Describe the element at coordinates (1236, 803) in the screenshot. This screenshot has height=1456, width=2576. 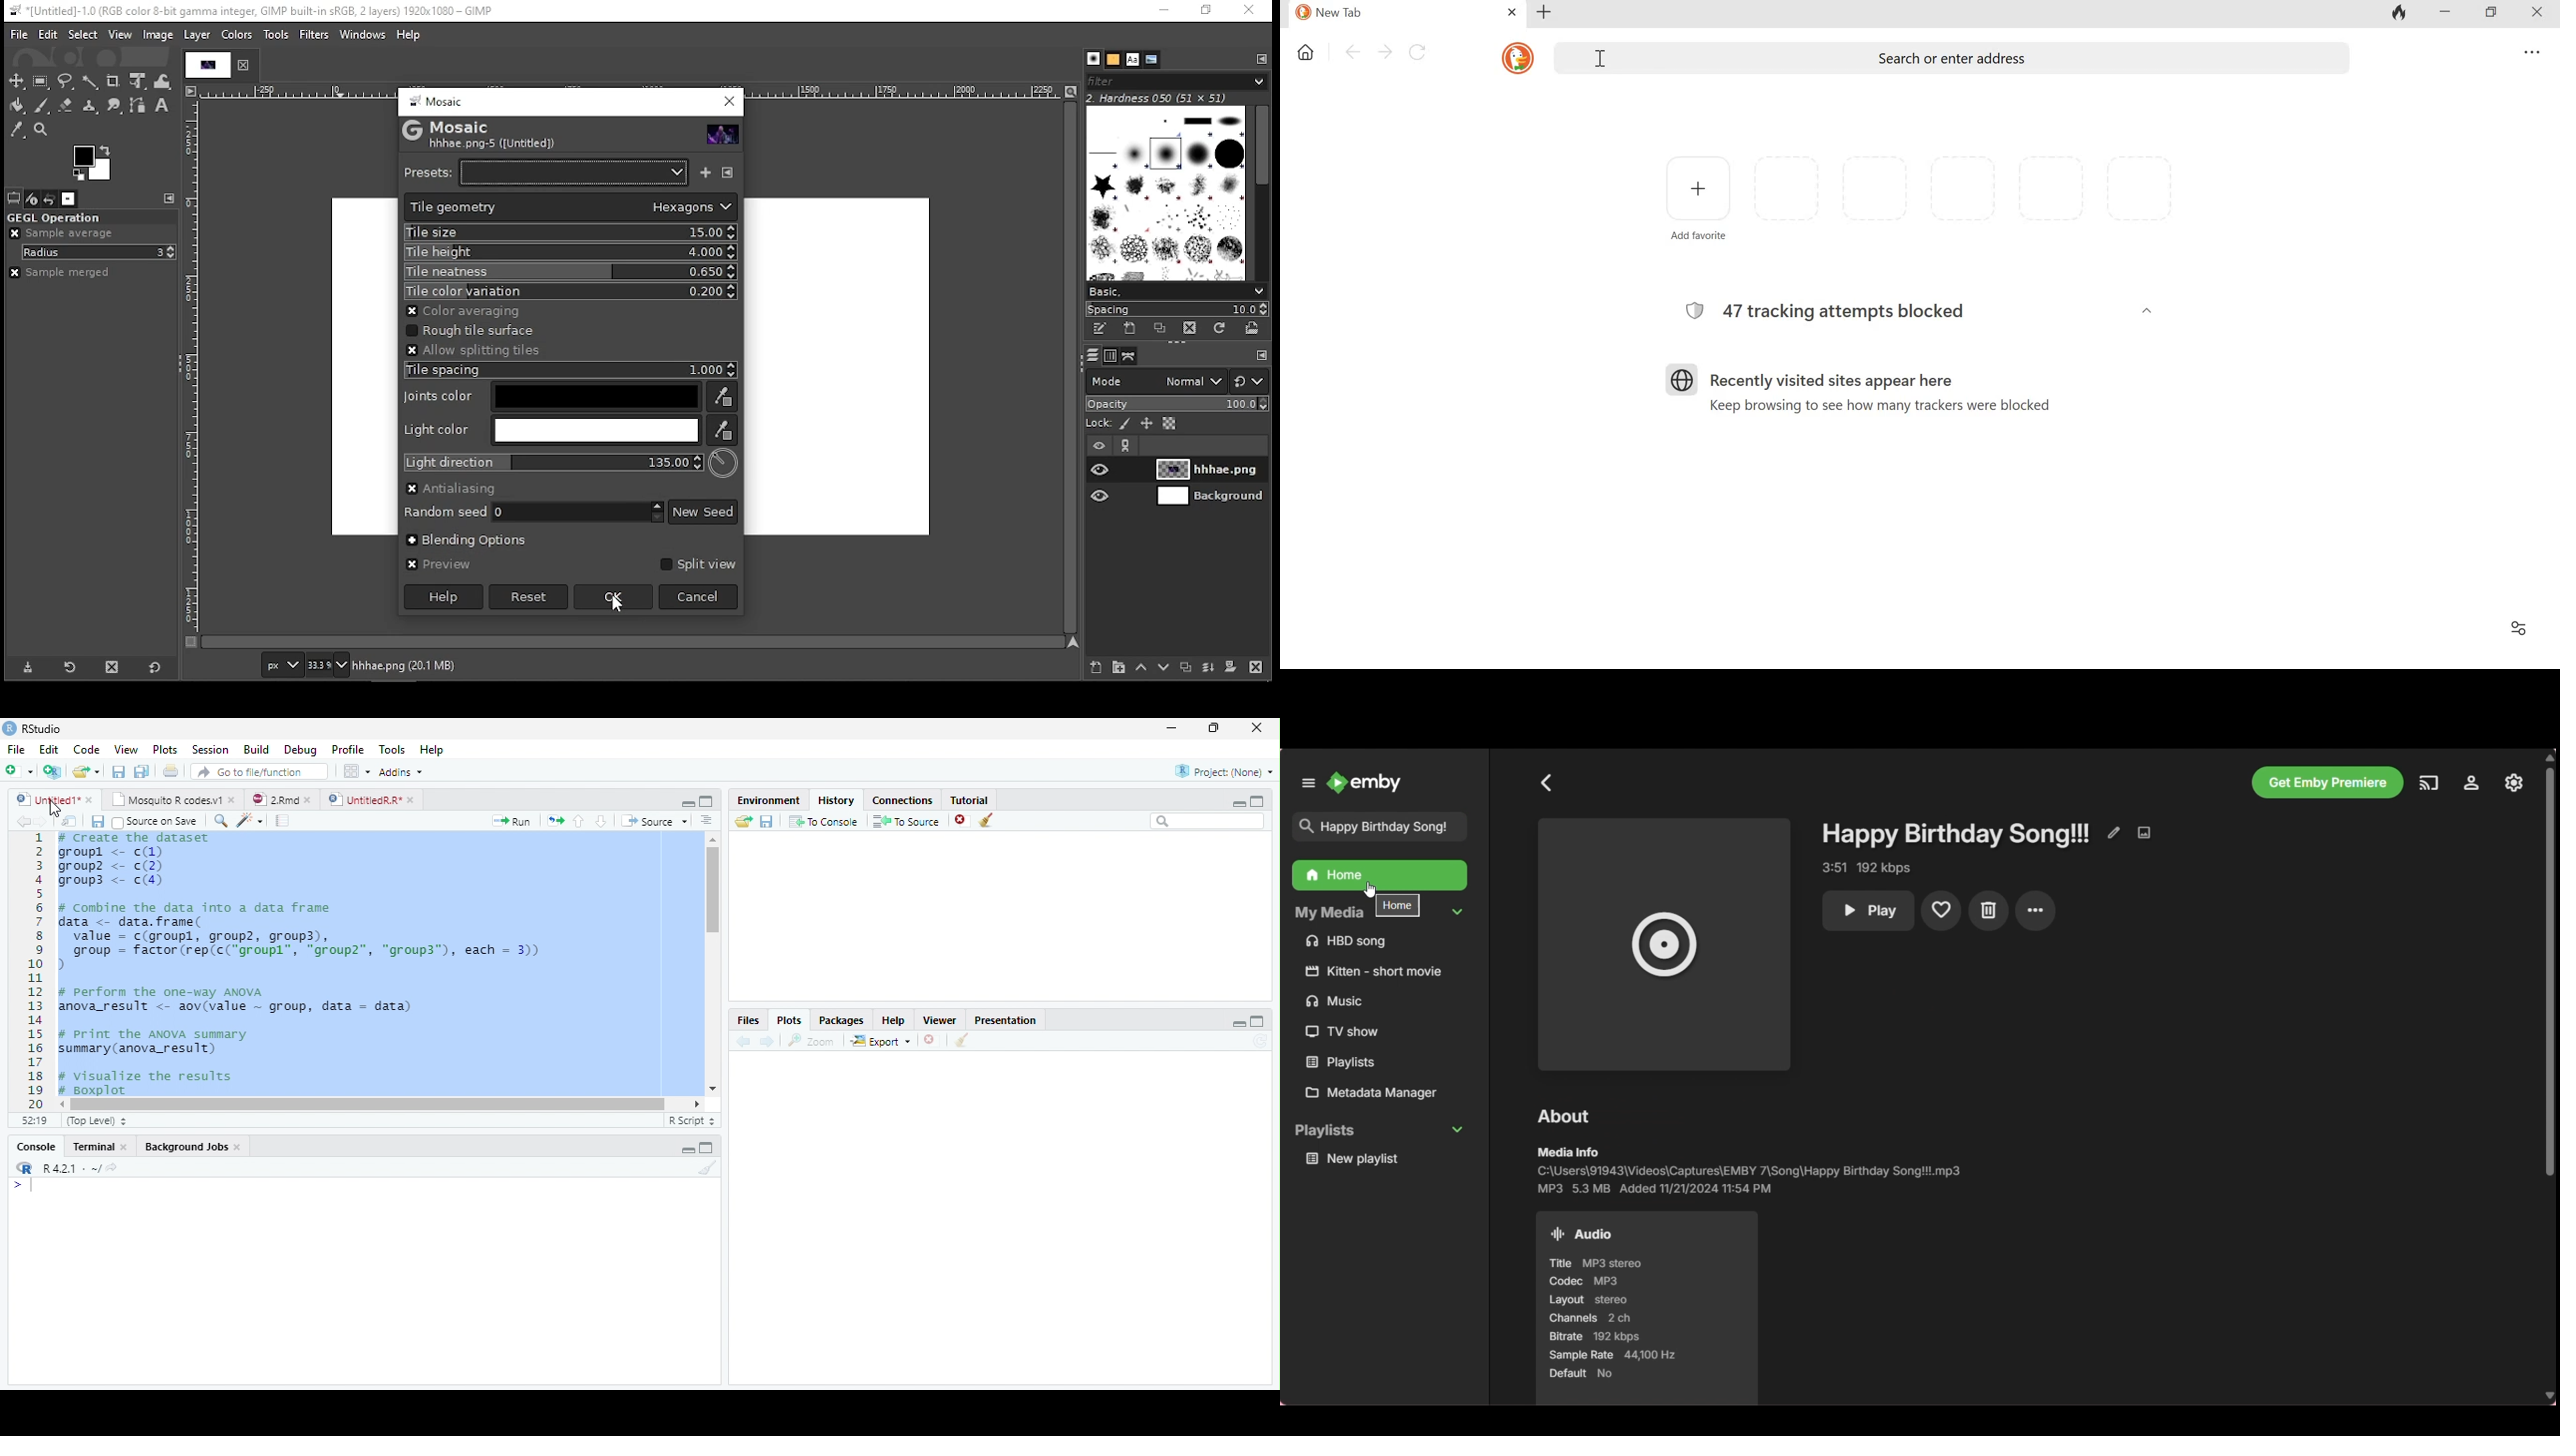
I see `Minimize` at that location.